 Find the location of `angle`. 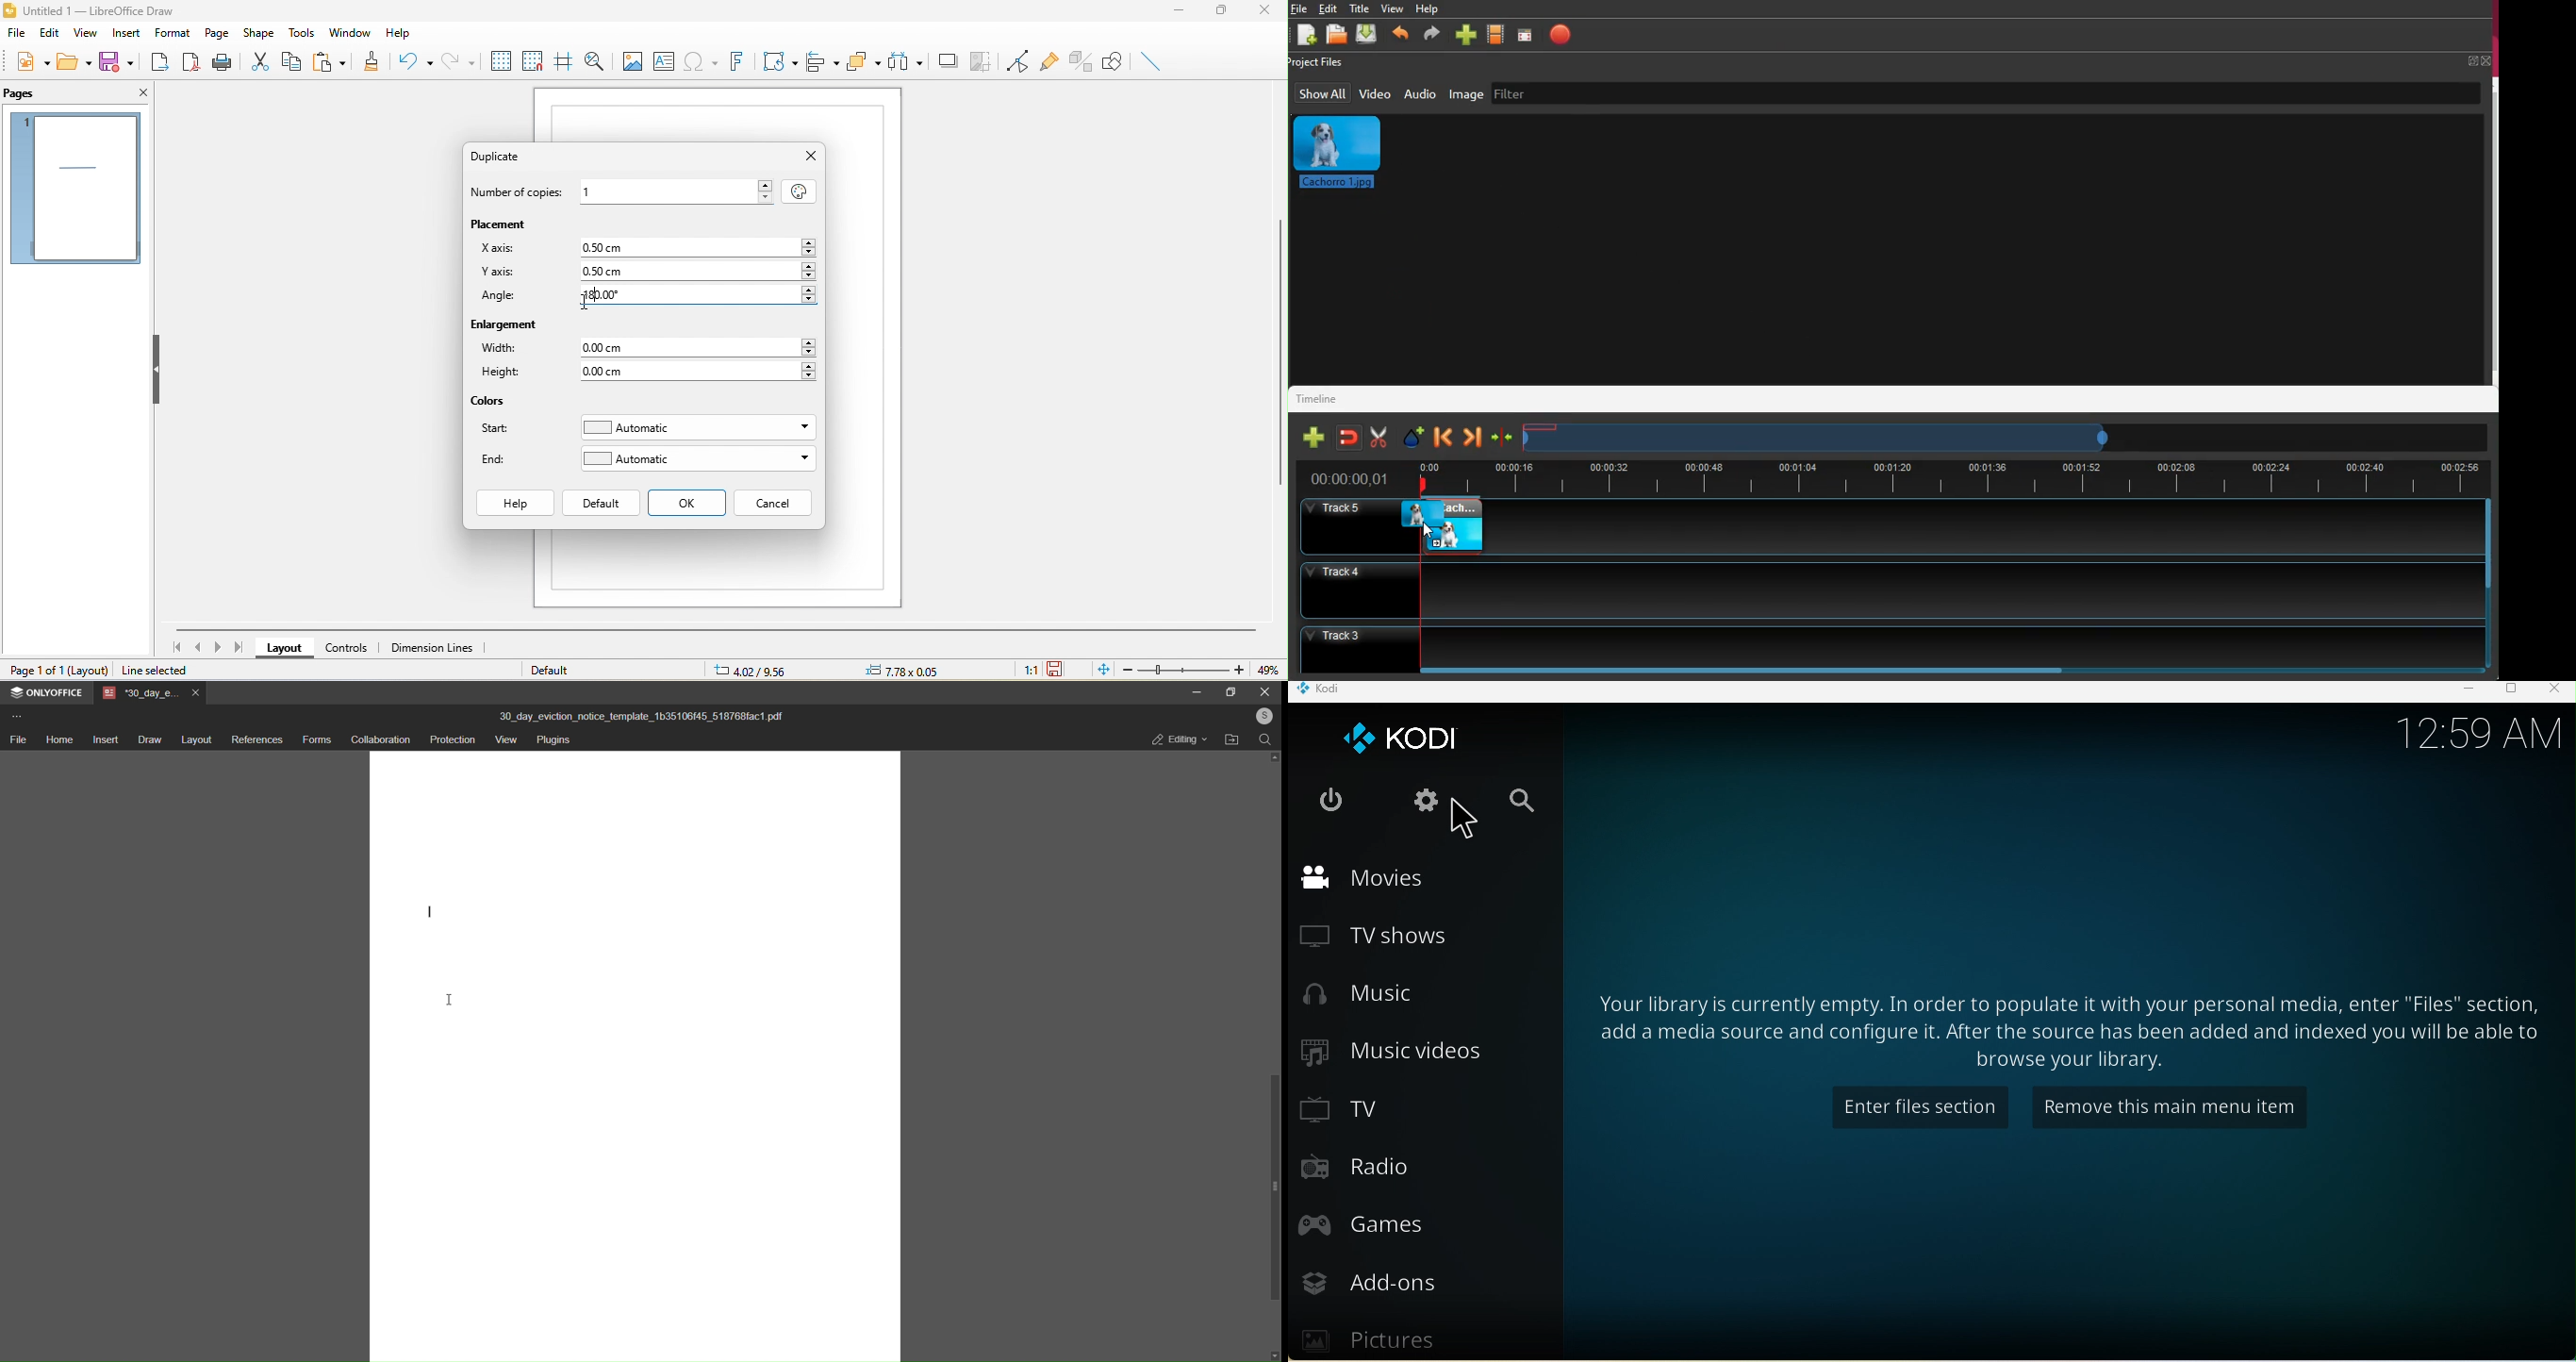

angle is located at coordinates (501, 298).